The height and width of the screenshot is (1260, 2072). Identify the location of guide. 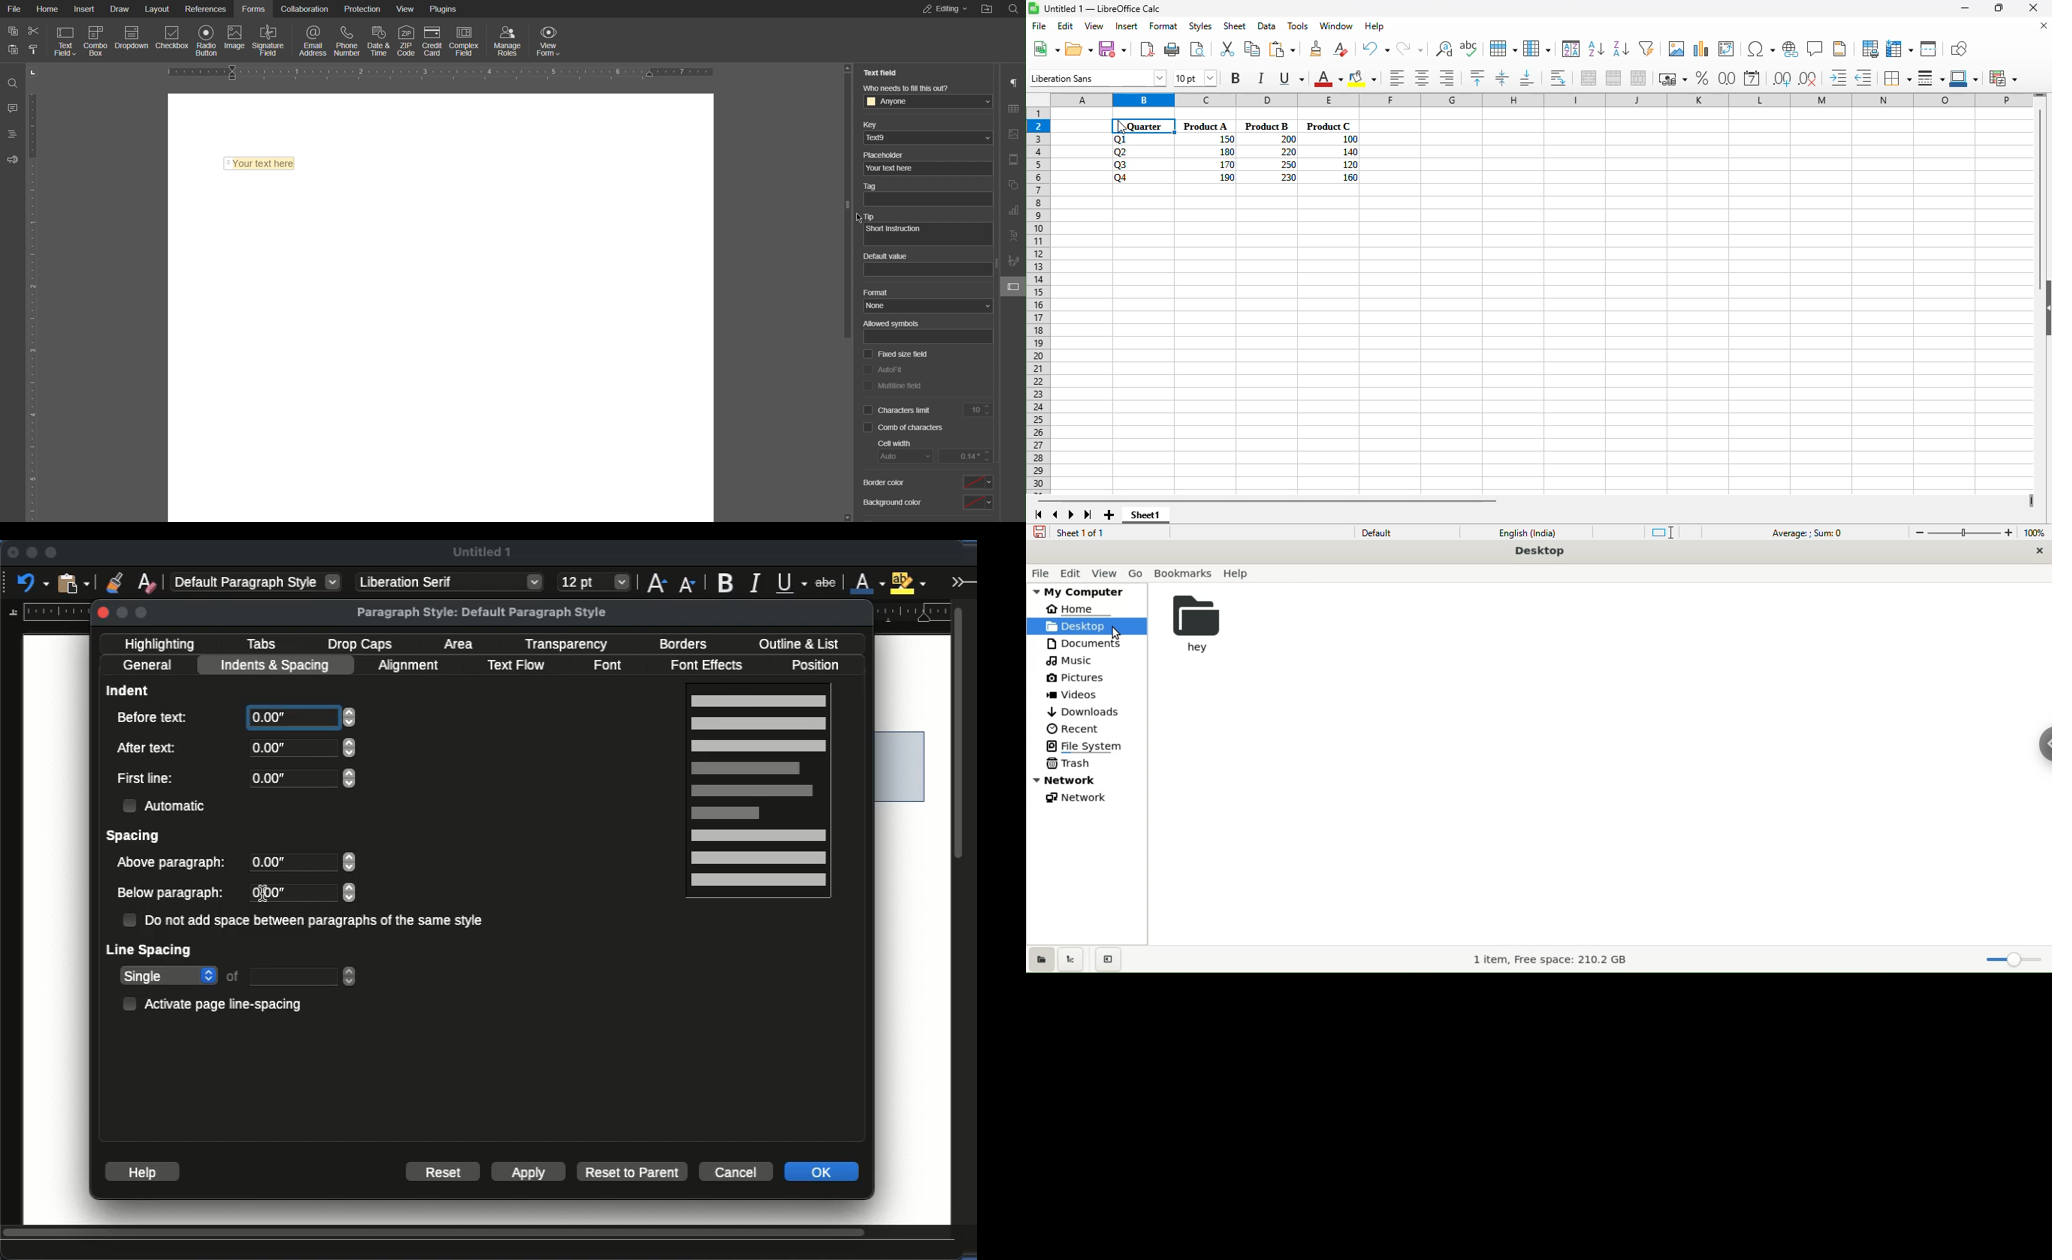
(46, 611).